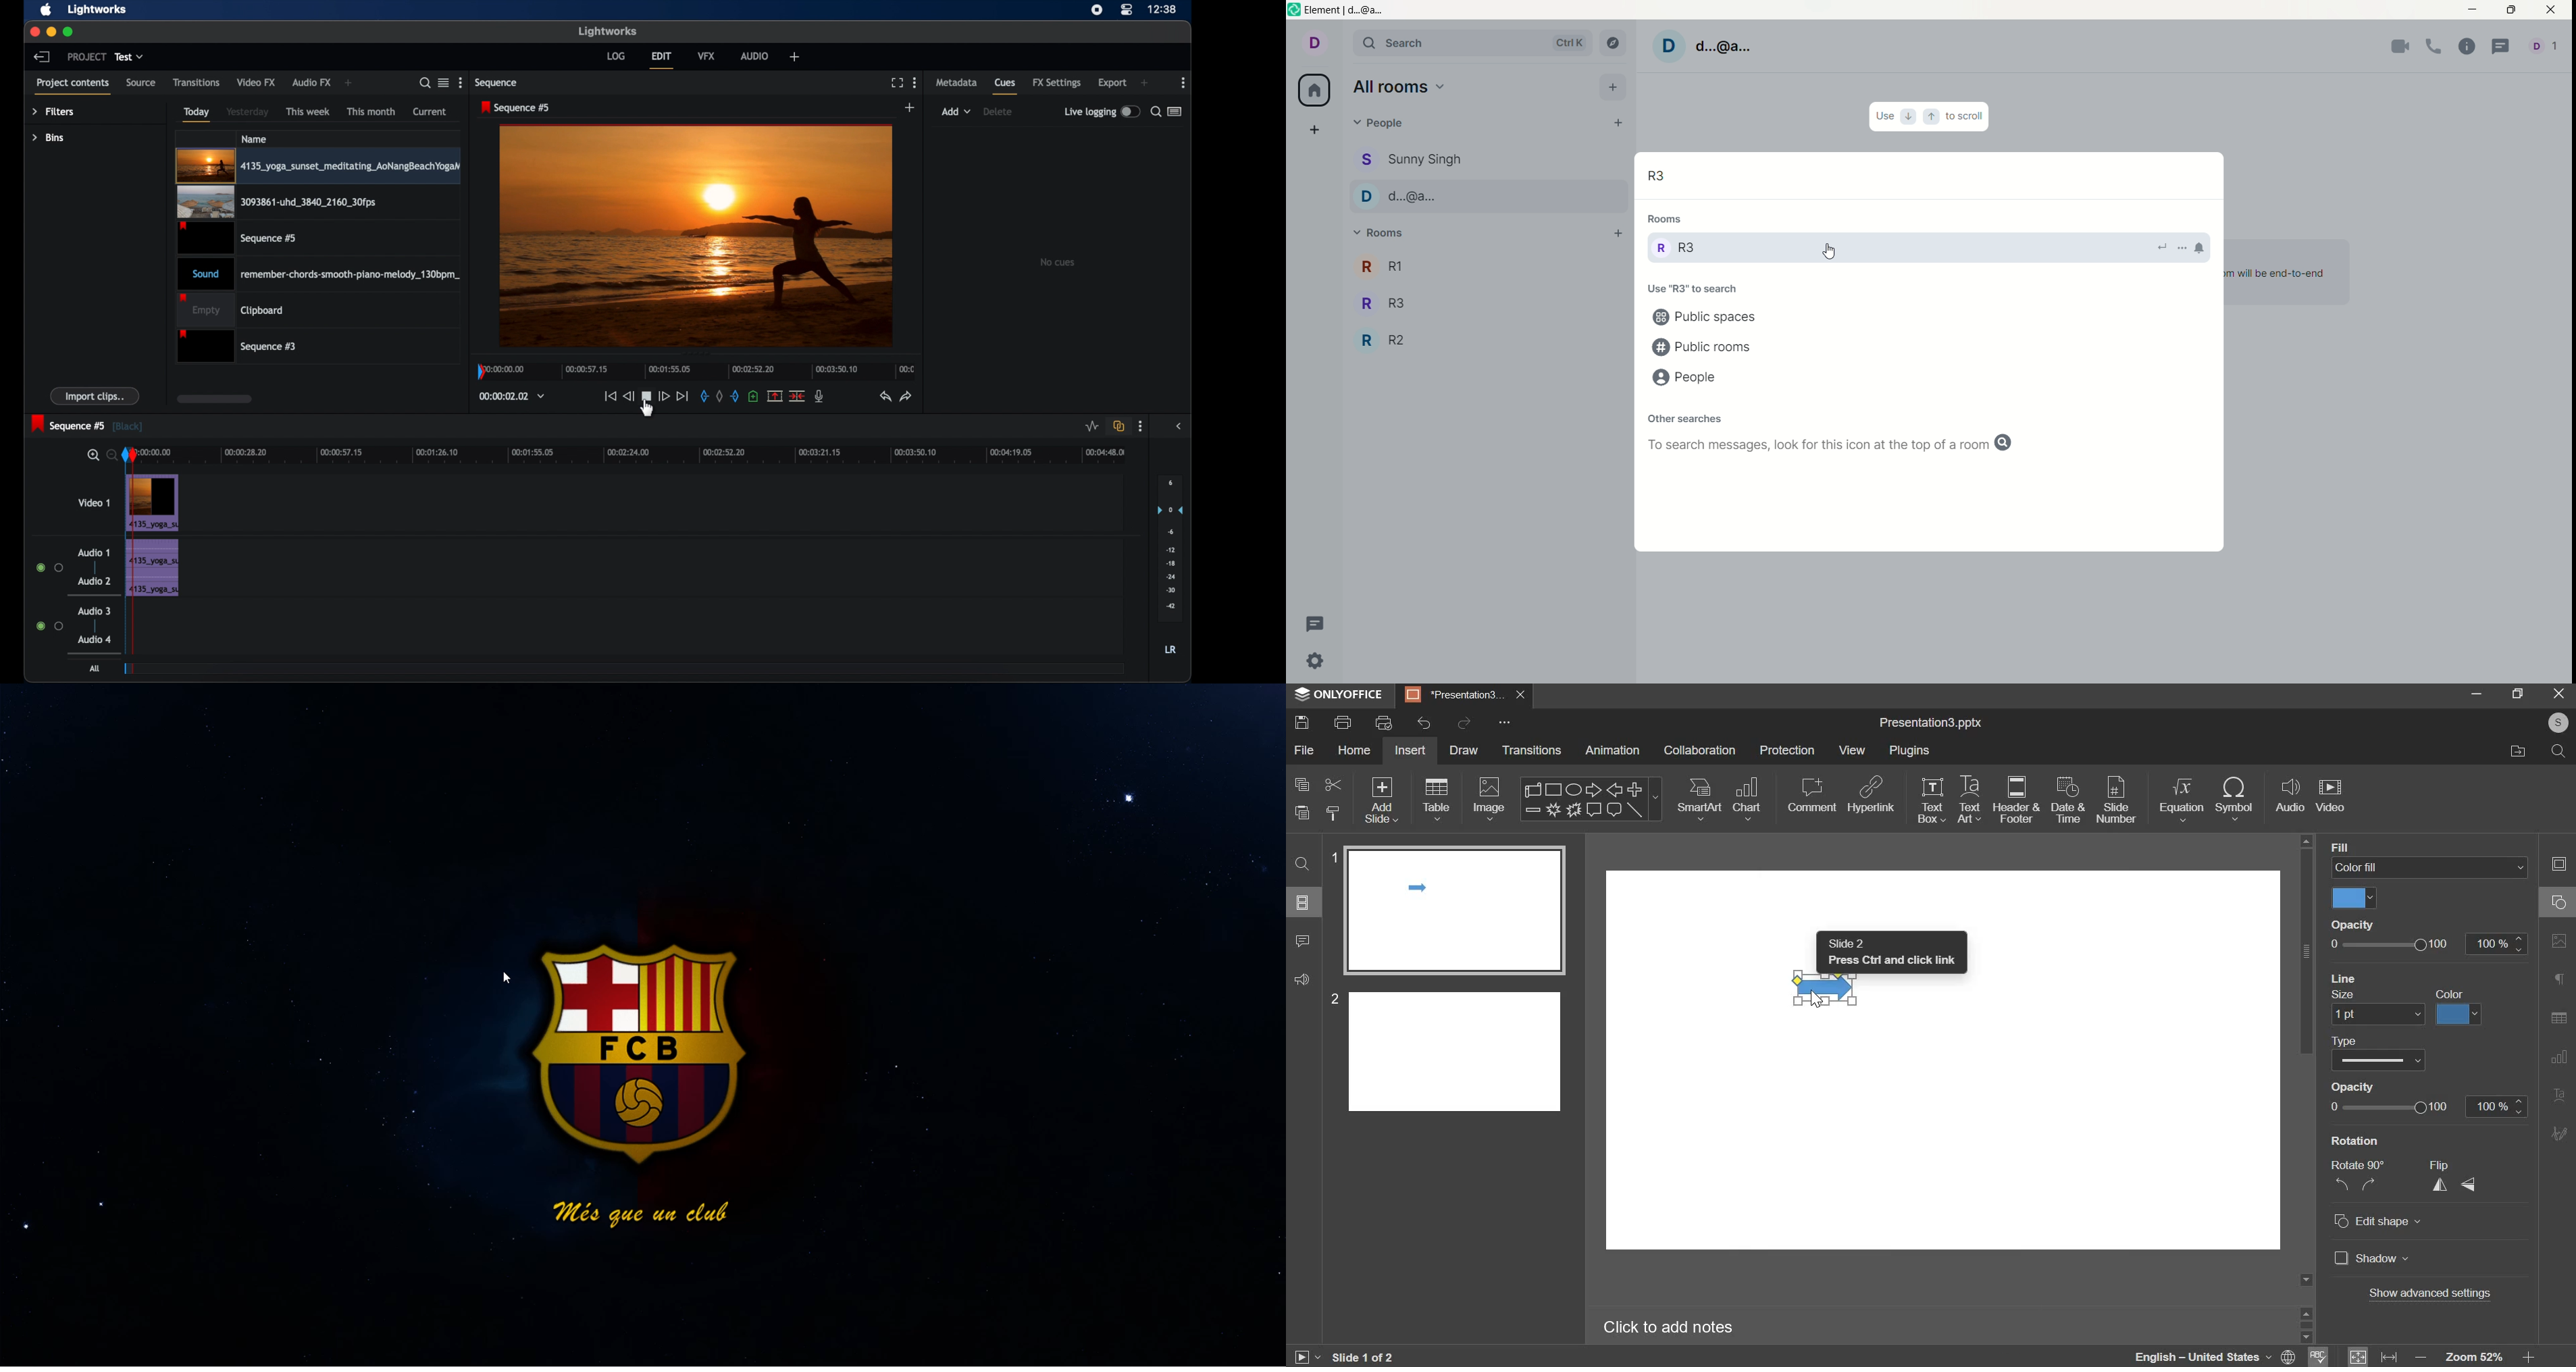  Describe the element at coordinates (1175, 111) in the screenshot. I see `toggle between list or logger view` at that location.